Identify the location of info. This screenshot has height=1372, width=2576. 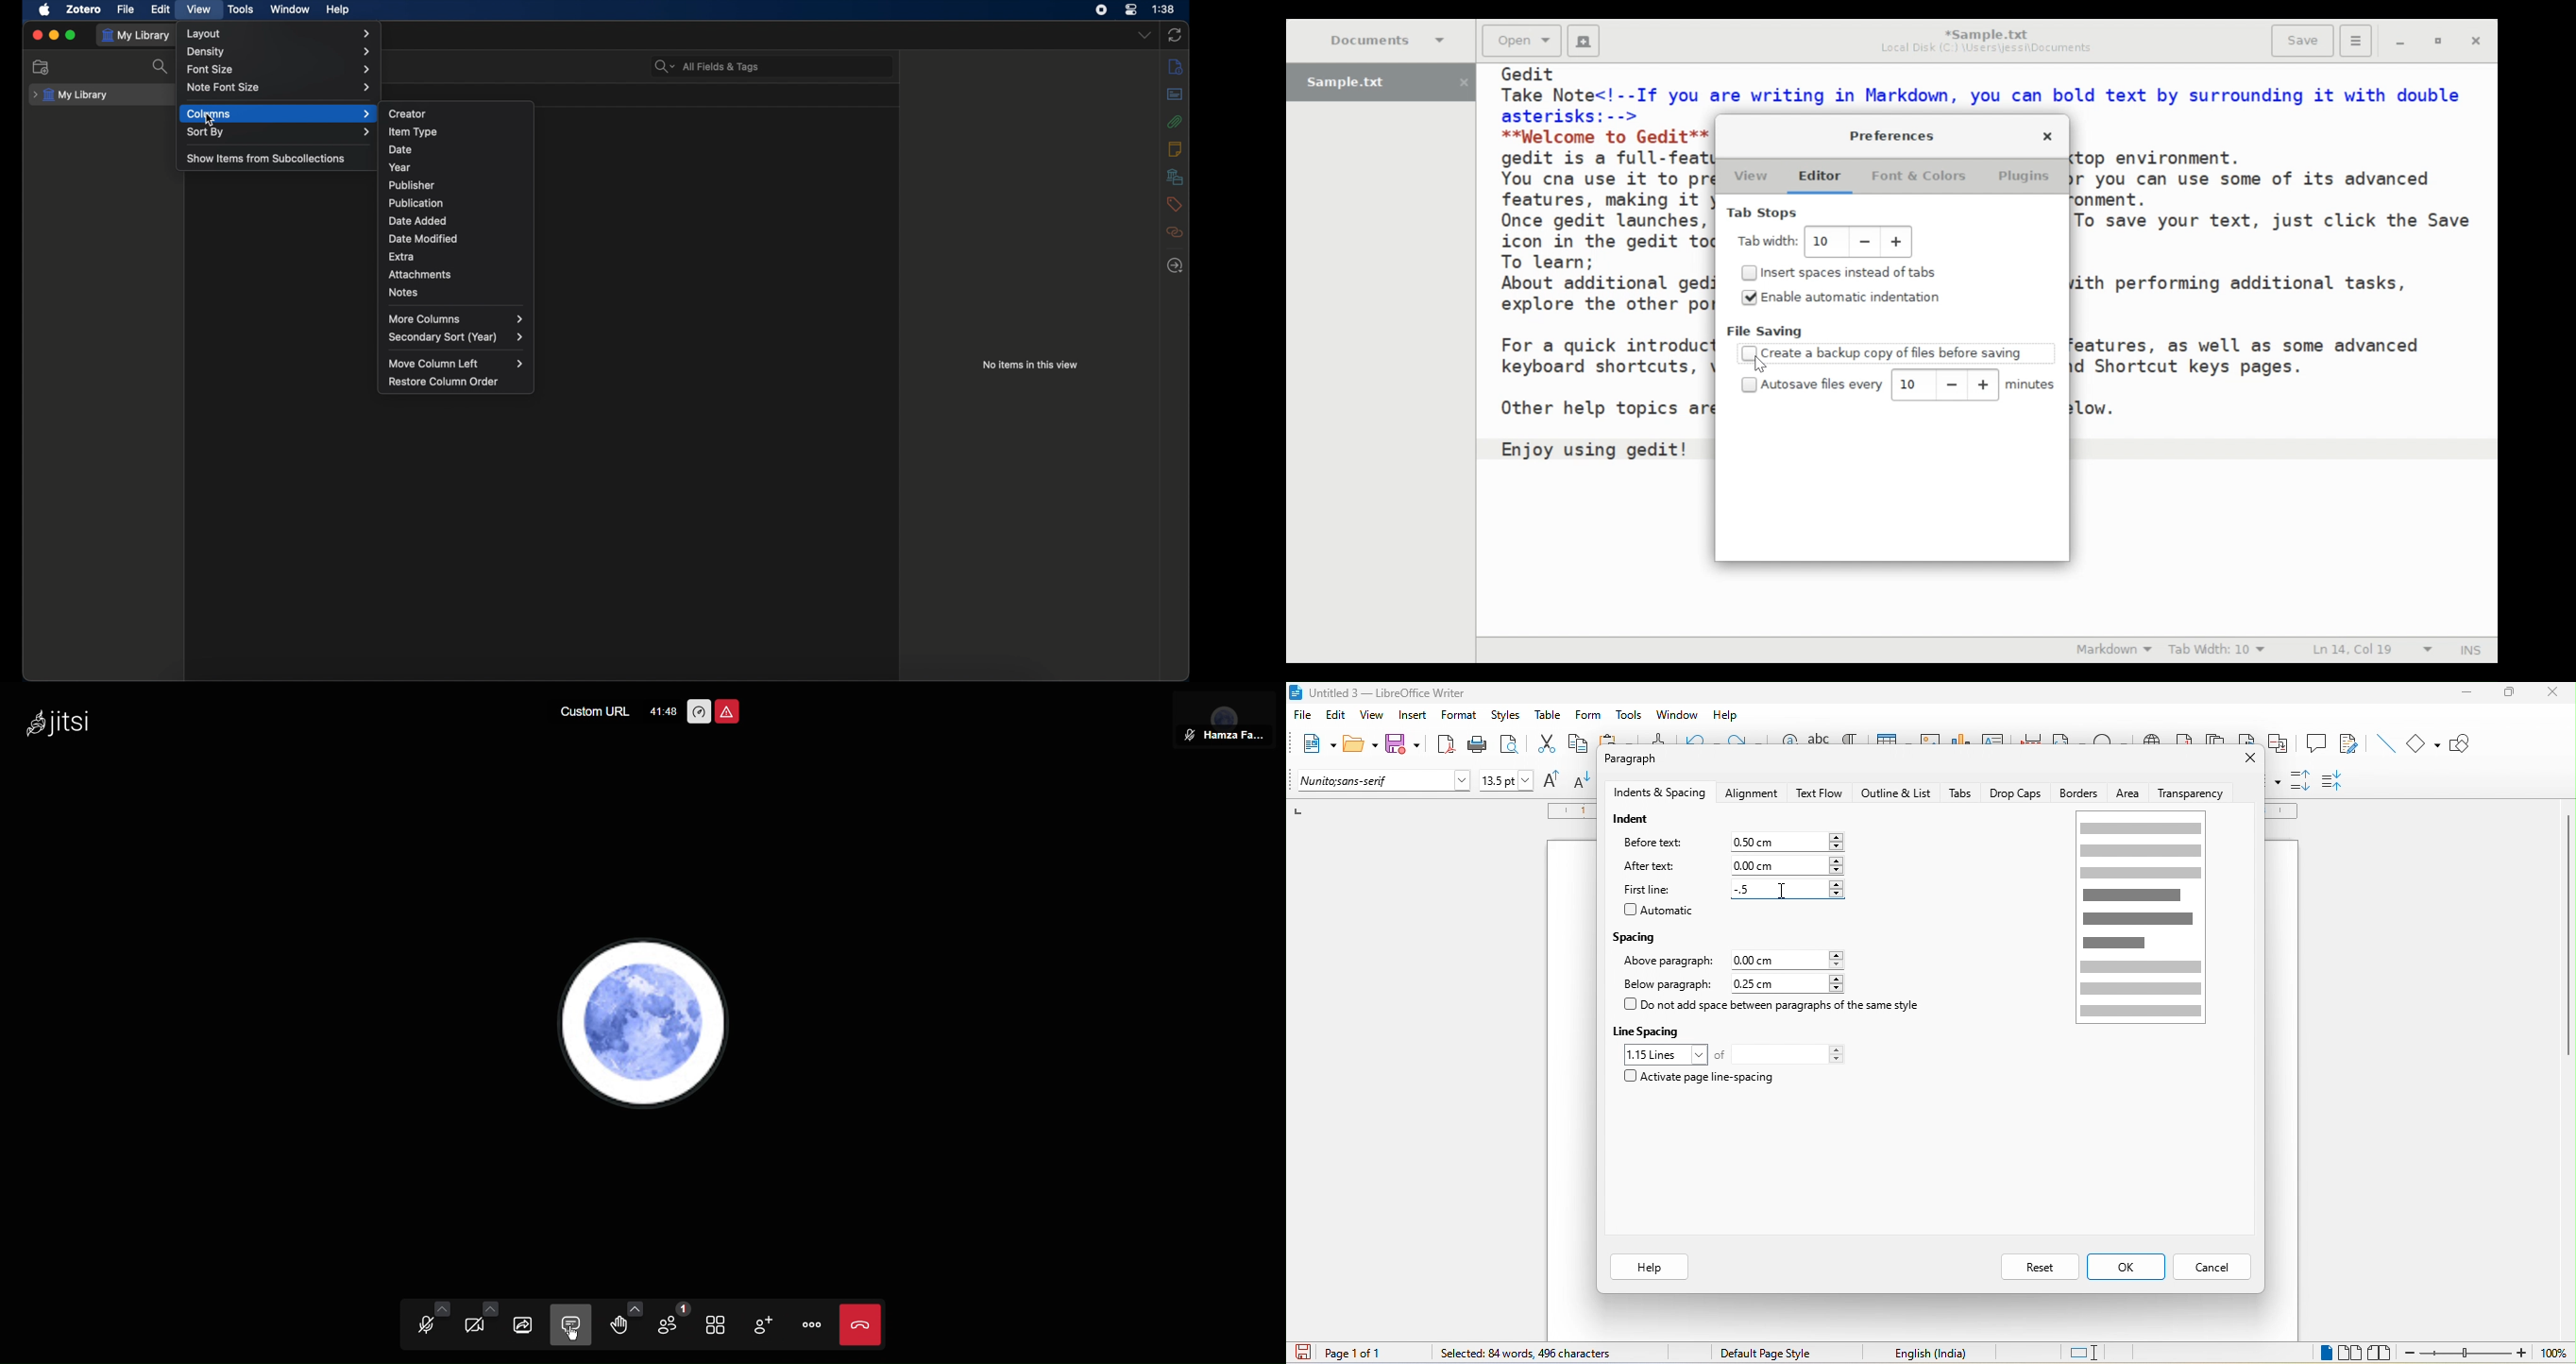
(1177, 66).